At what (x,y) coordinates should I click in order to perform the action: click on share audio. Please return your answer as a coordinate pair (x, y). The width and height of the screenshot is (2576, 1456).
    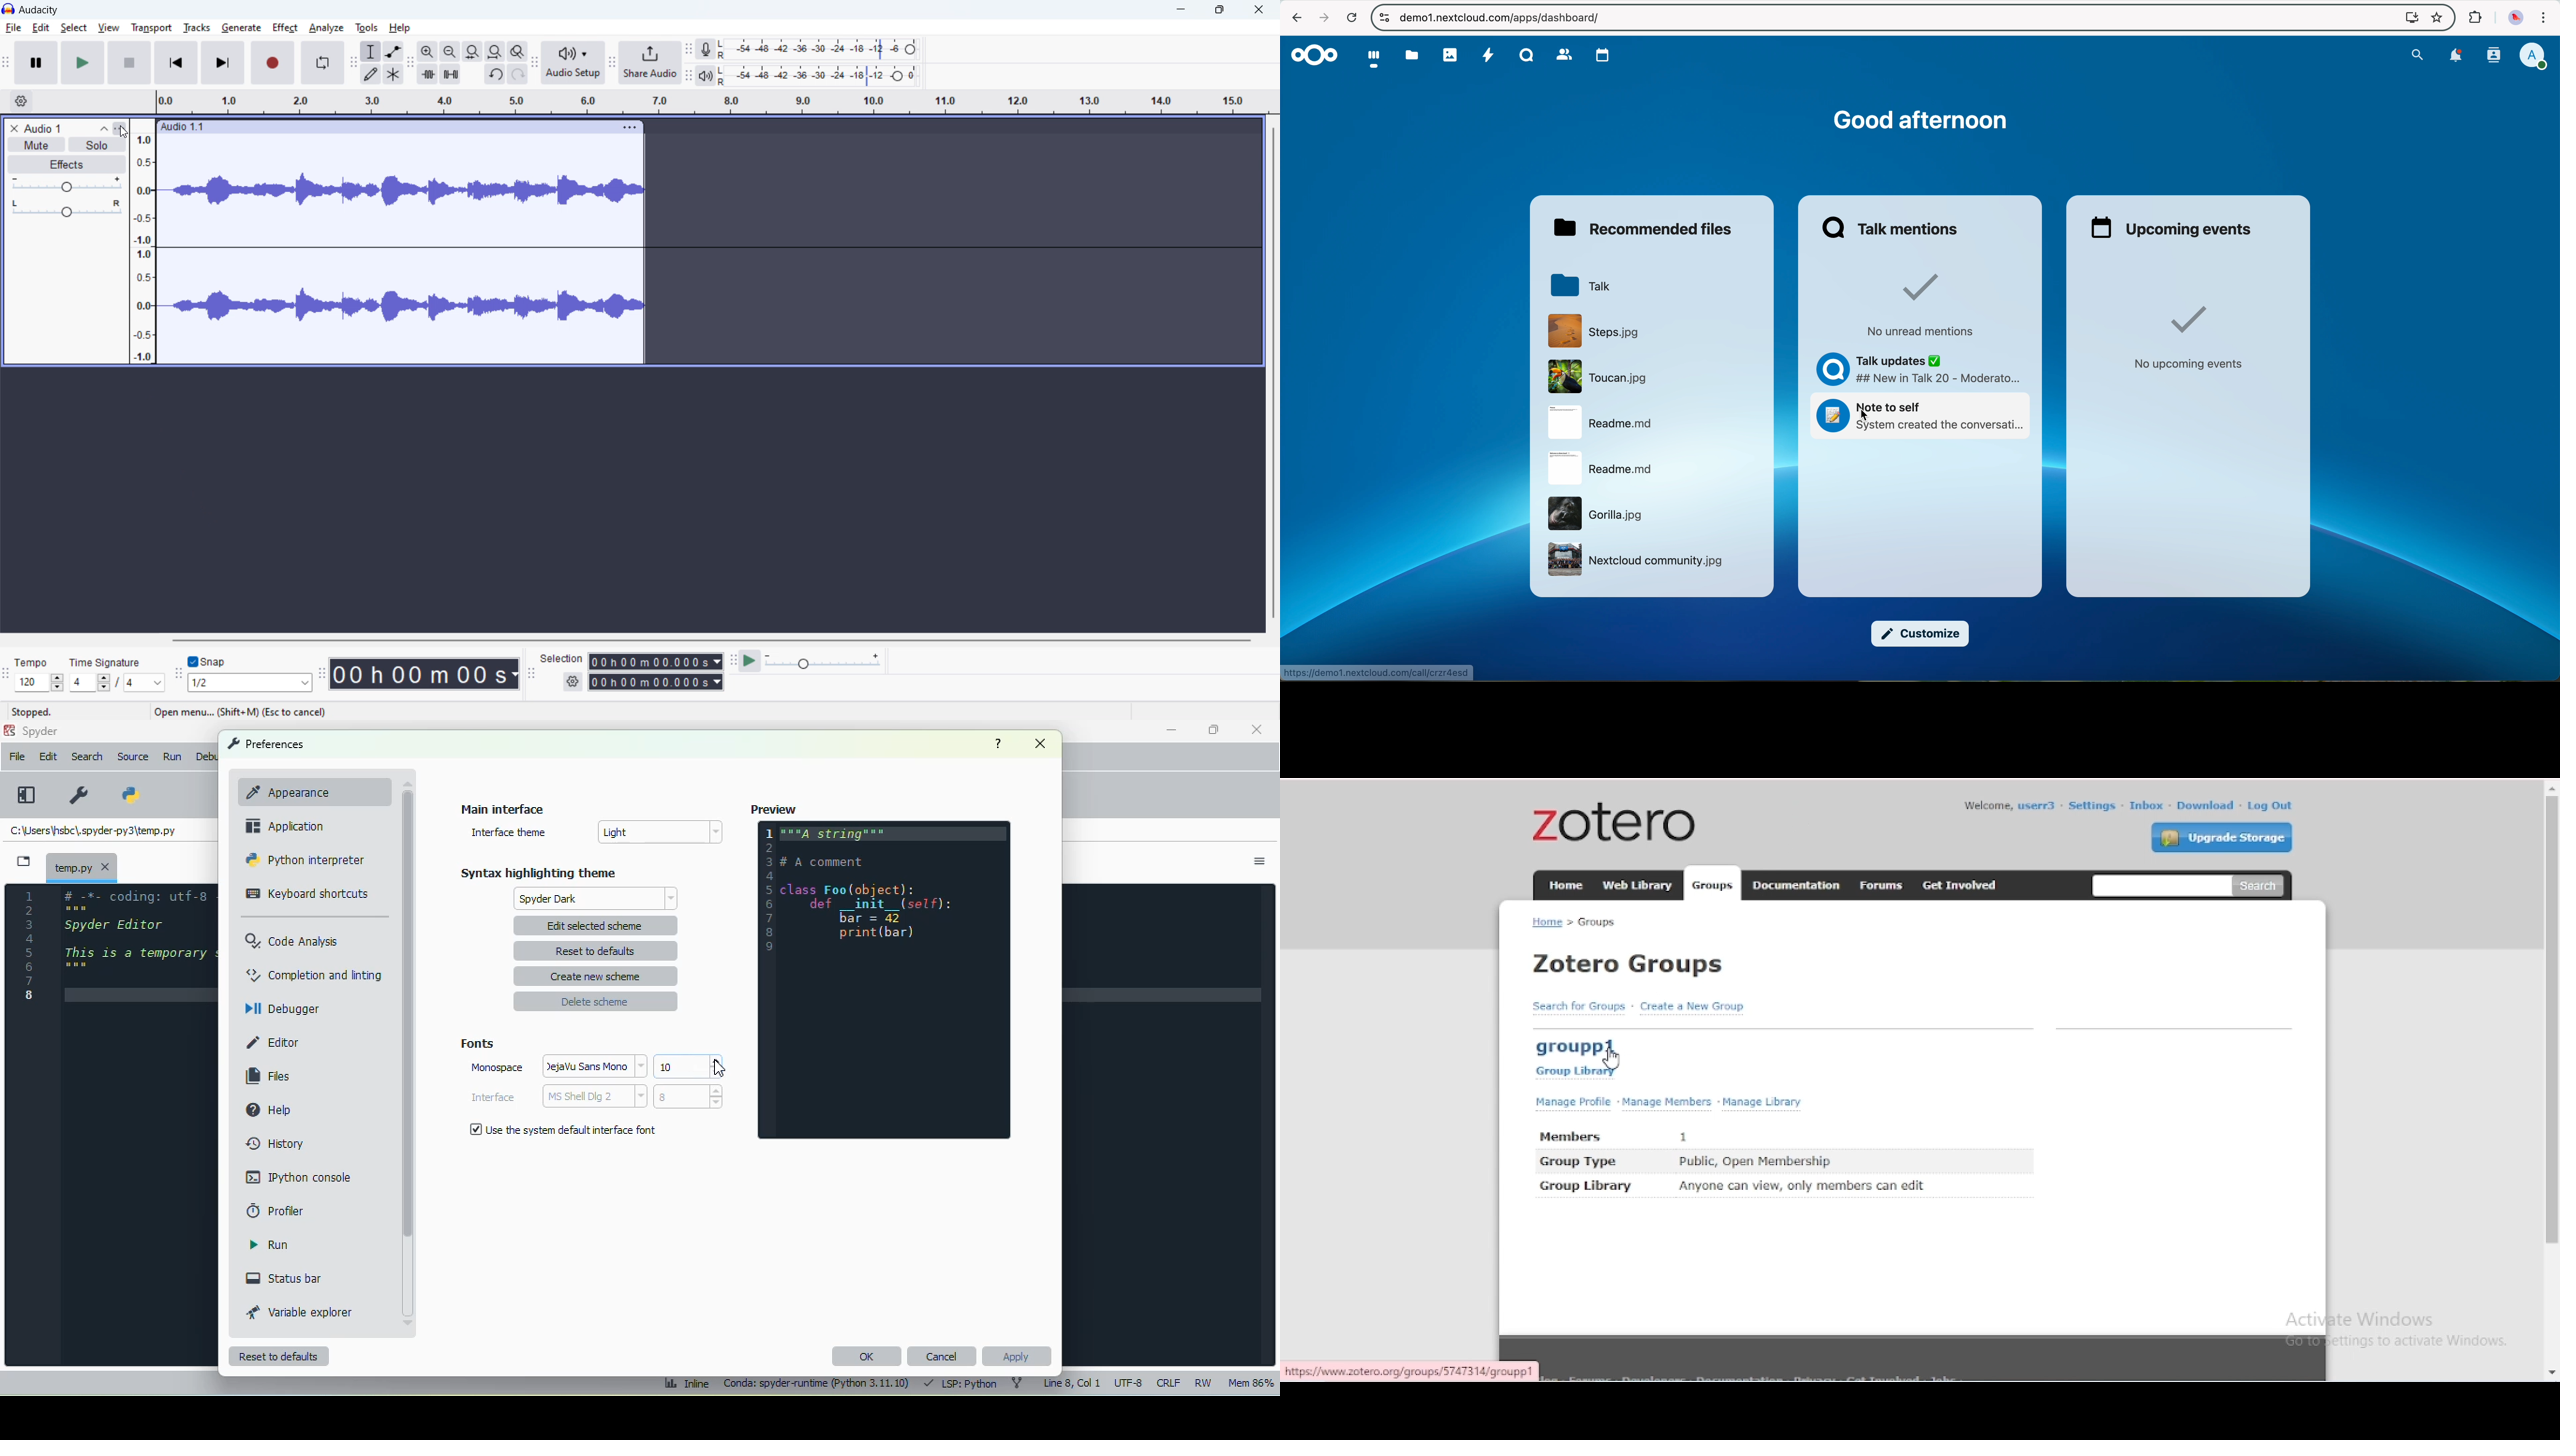
    Looking at the image, I should click on (650, 63).